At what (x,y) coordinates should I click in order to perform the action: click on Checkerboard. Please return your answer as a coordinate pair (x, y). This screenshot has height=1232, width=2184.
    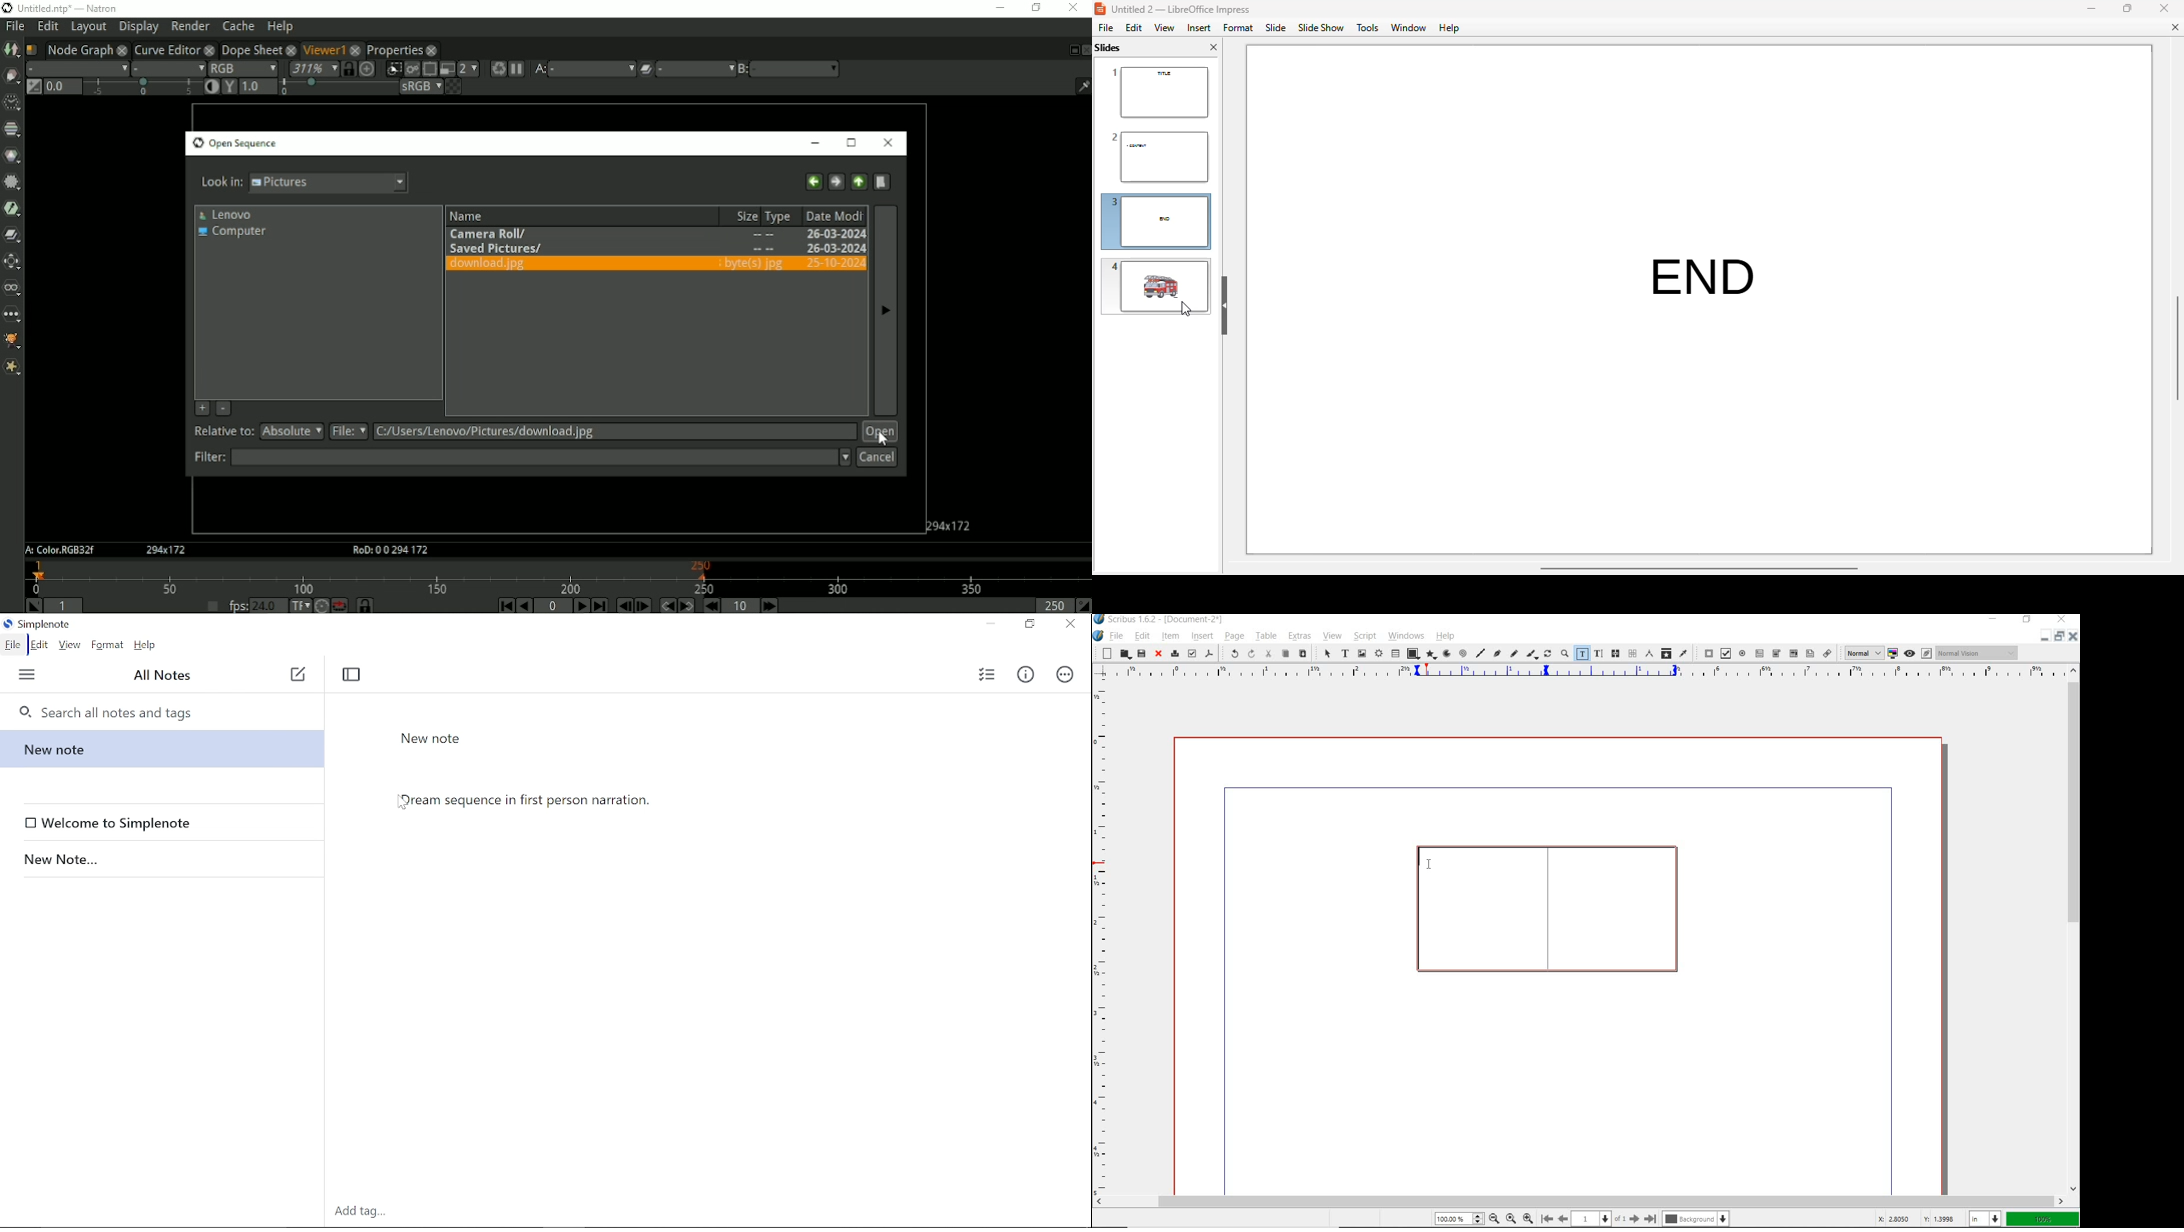
    Looking at the image, I should click on (453, 87).